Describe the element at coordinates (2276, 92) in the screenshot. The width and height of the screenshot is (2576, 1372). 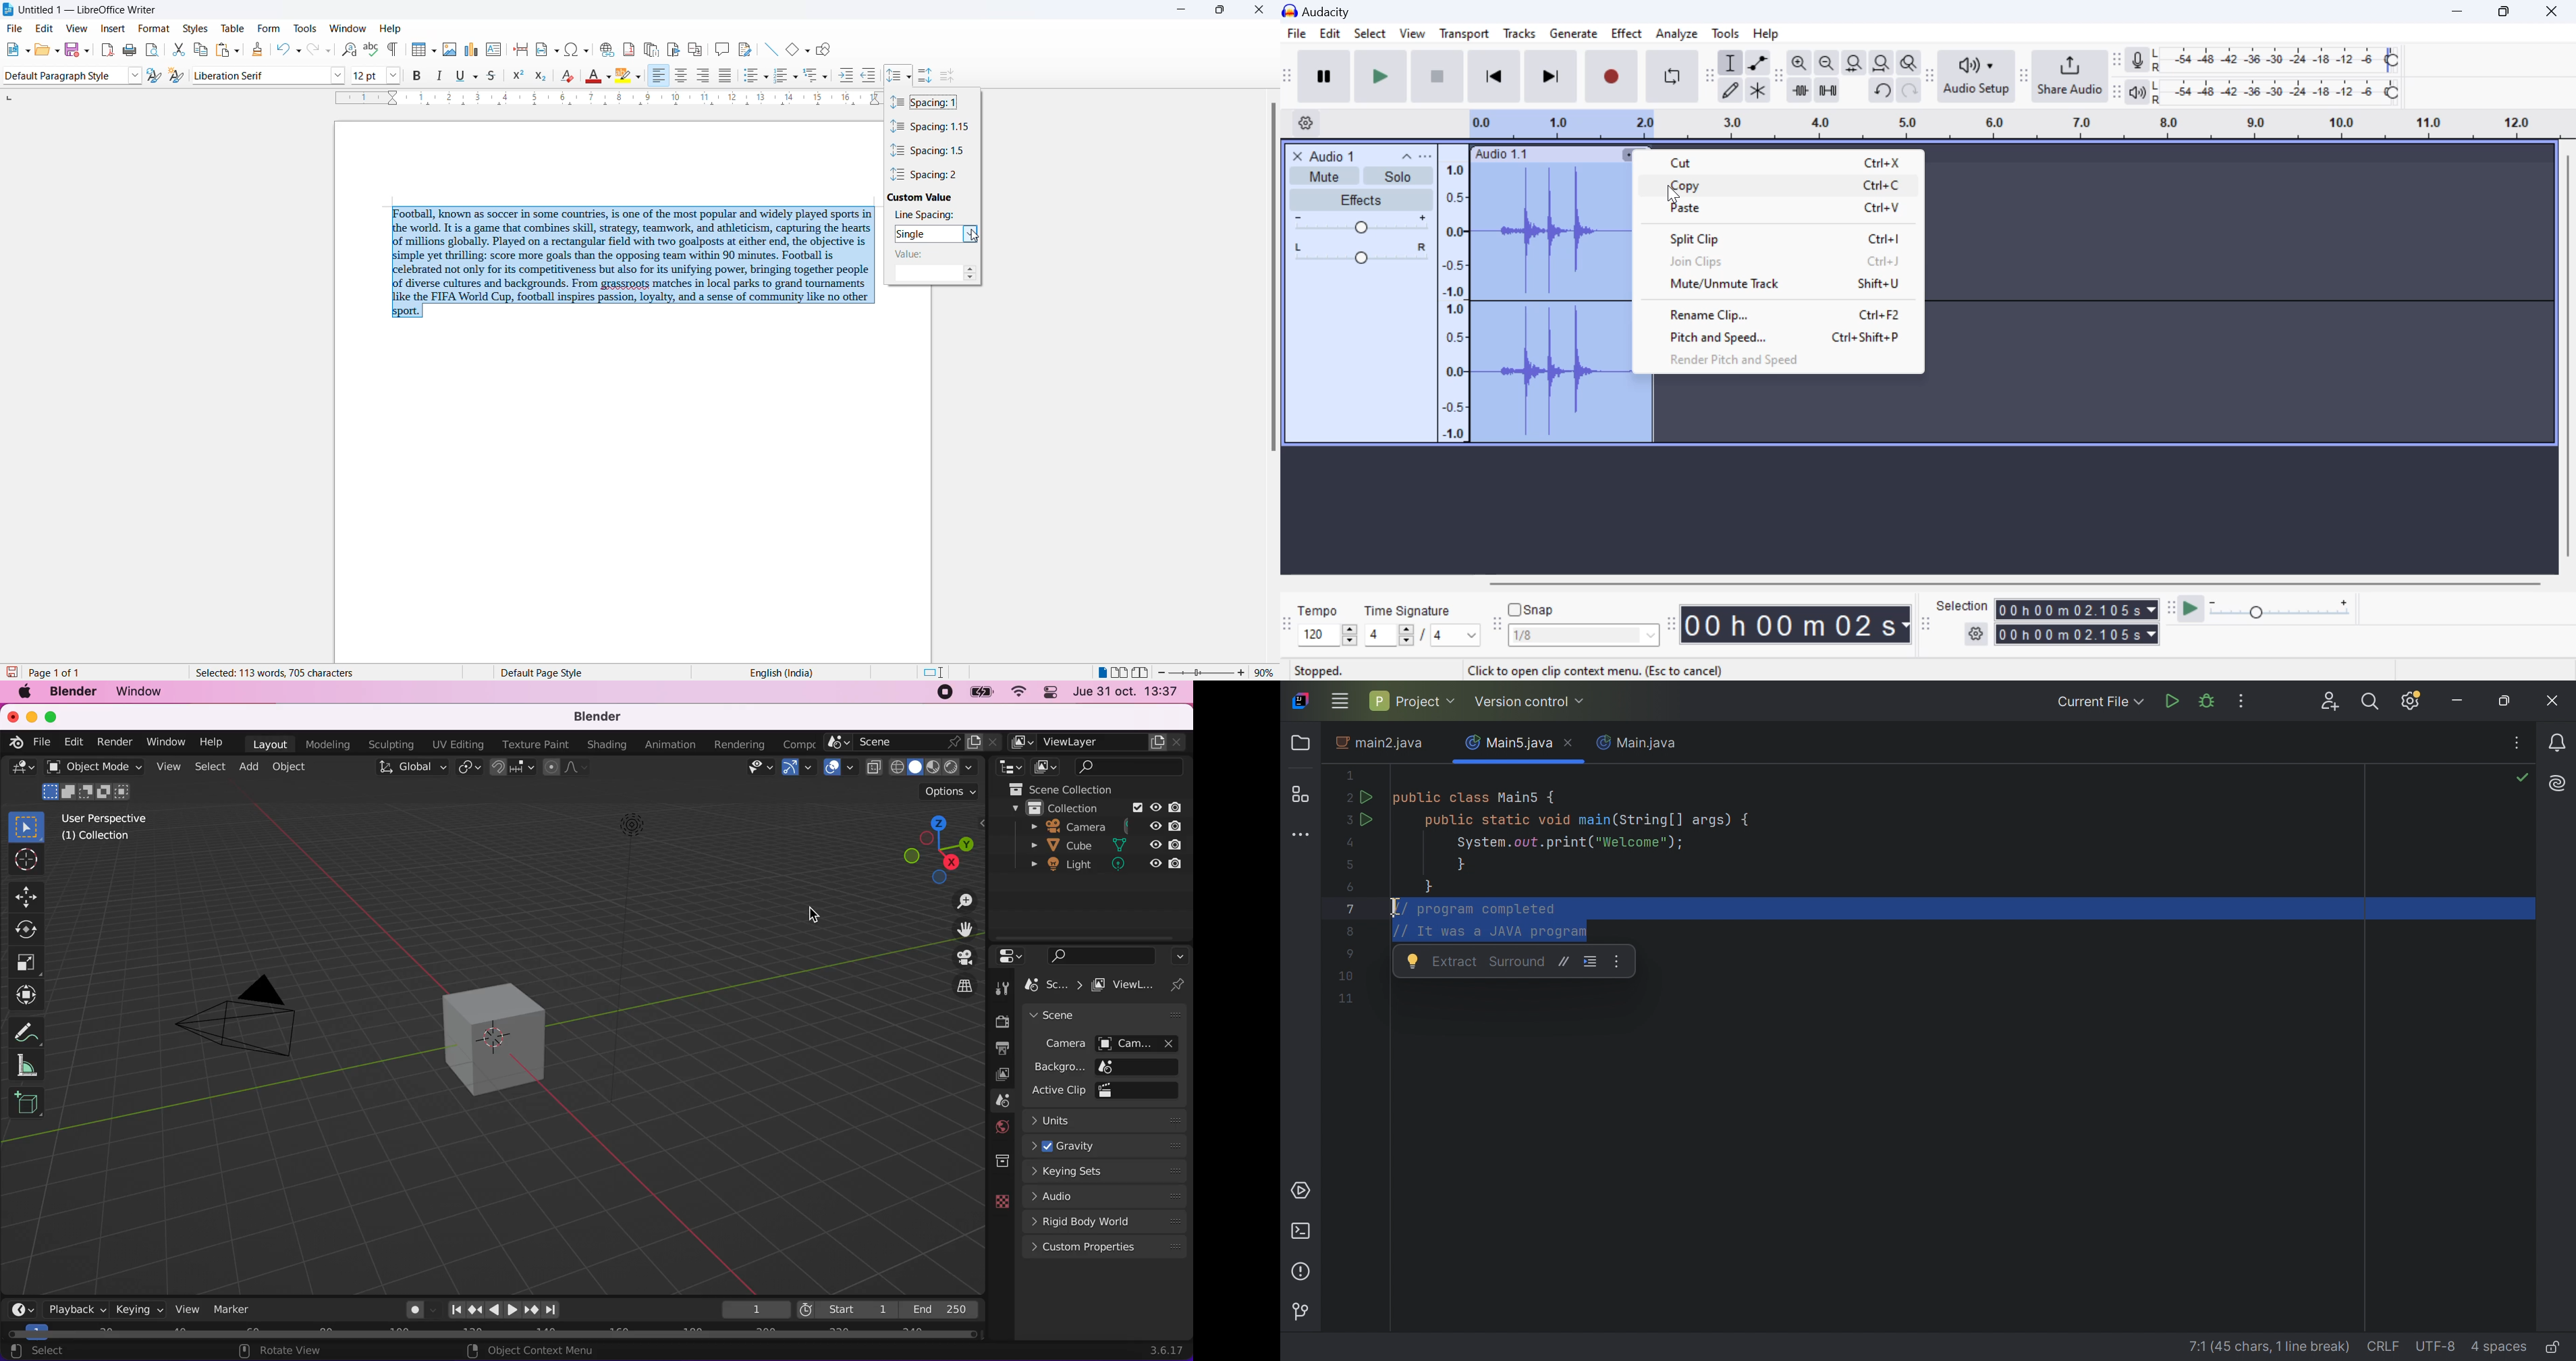
I see `Playback Level` at that location.